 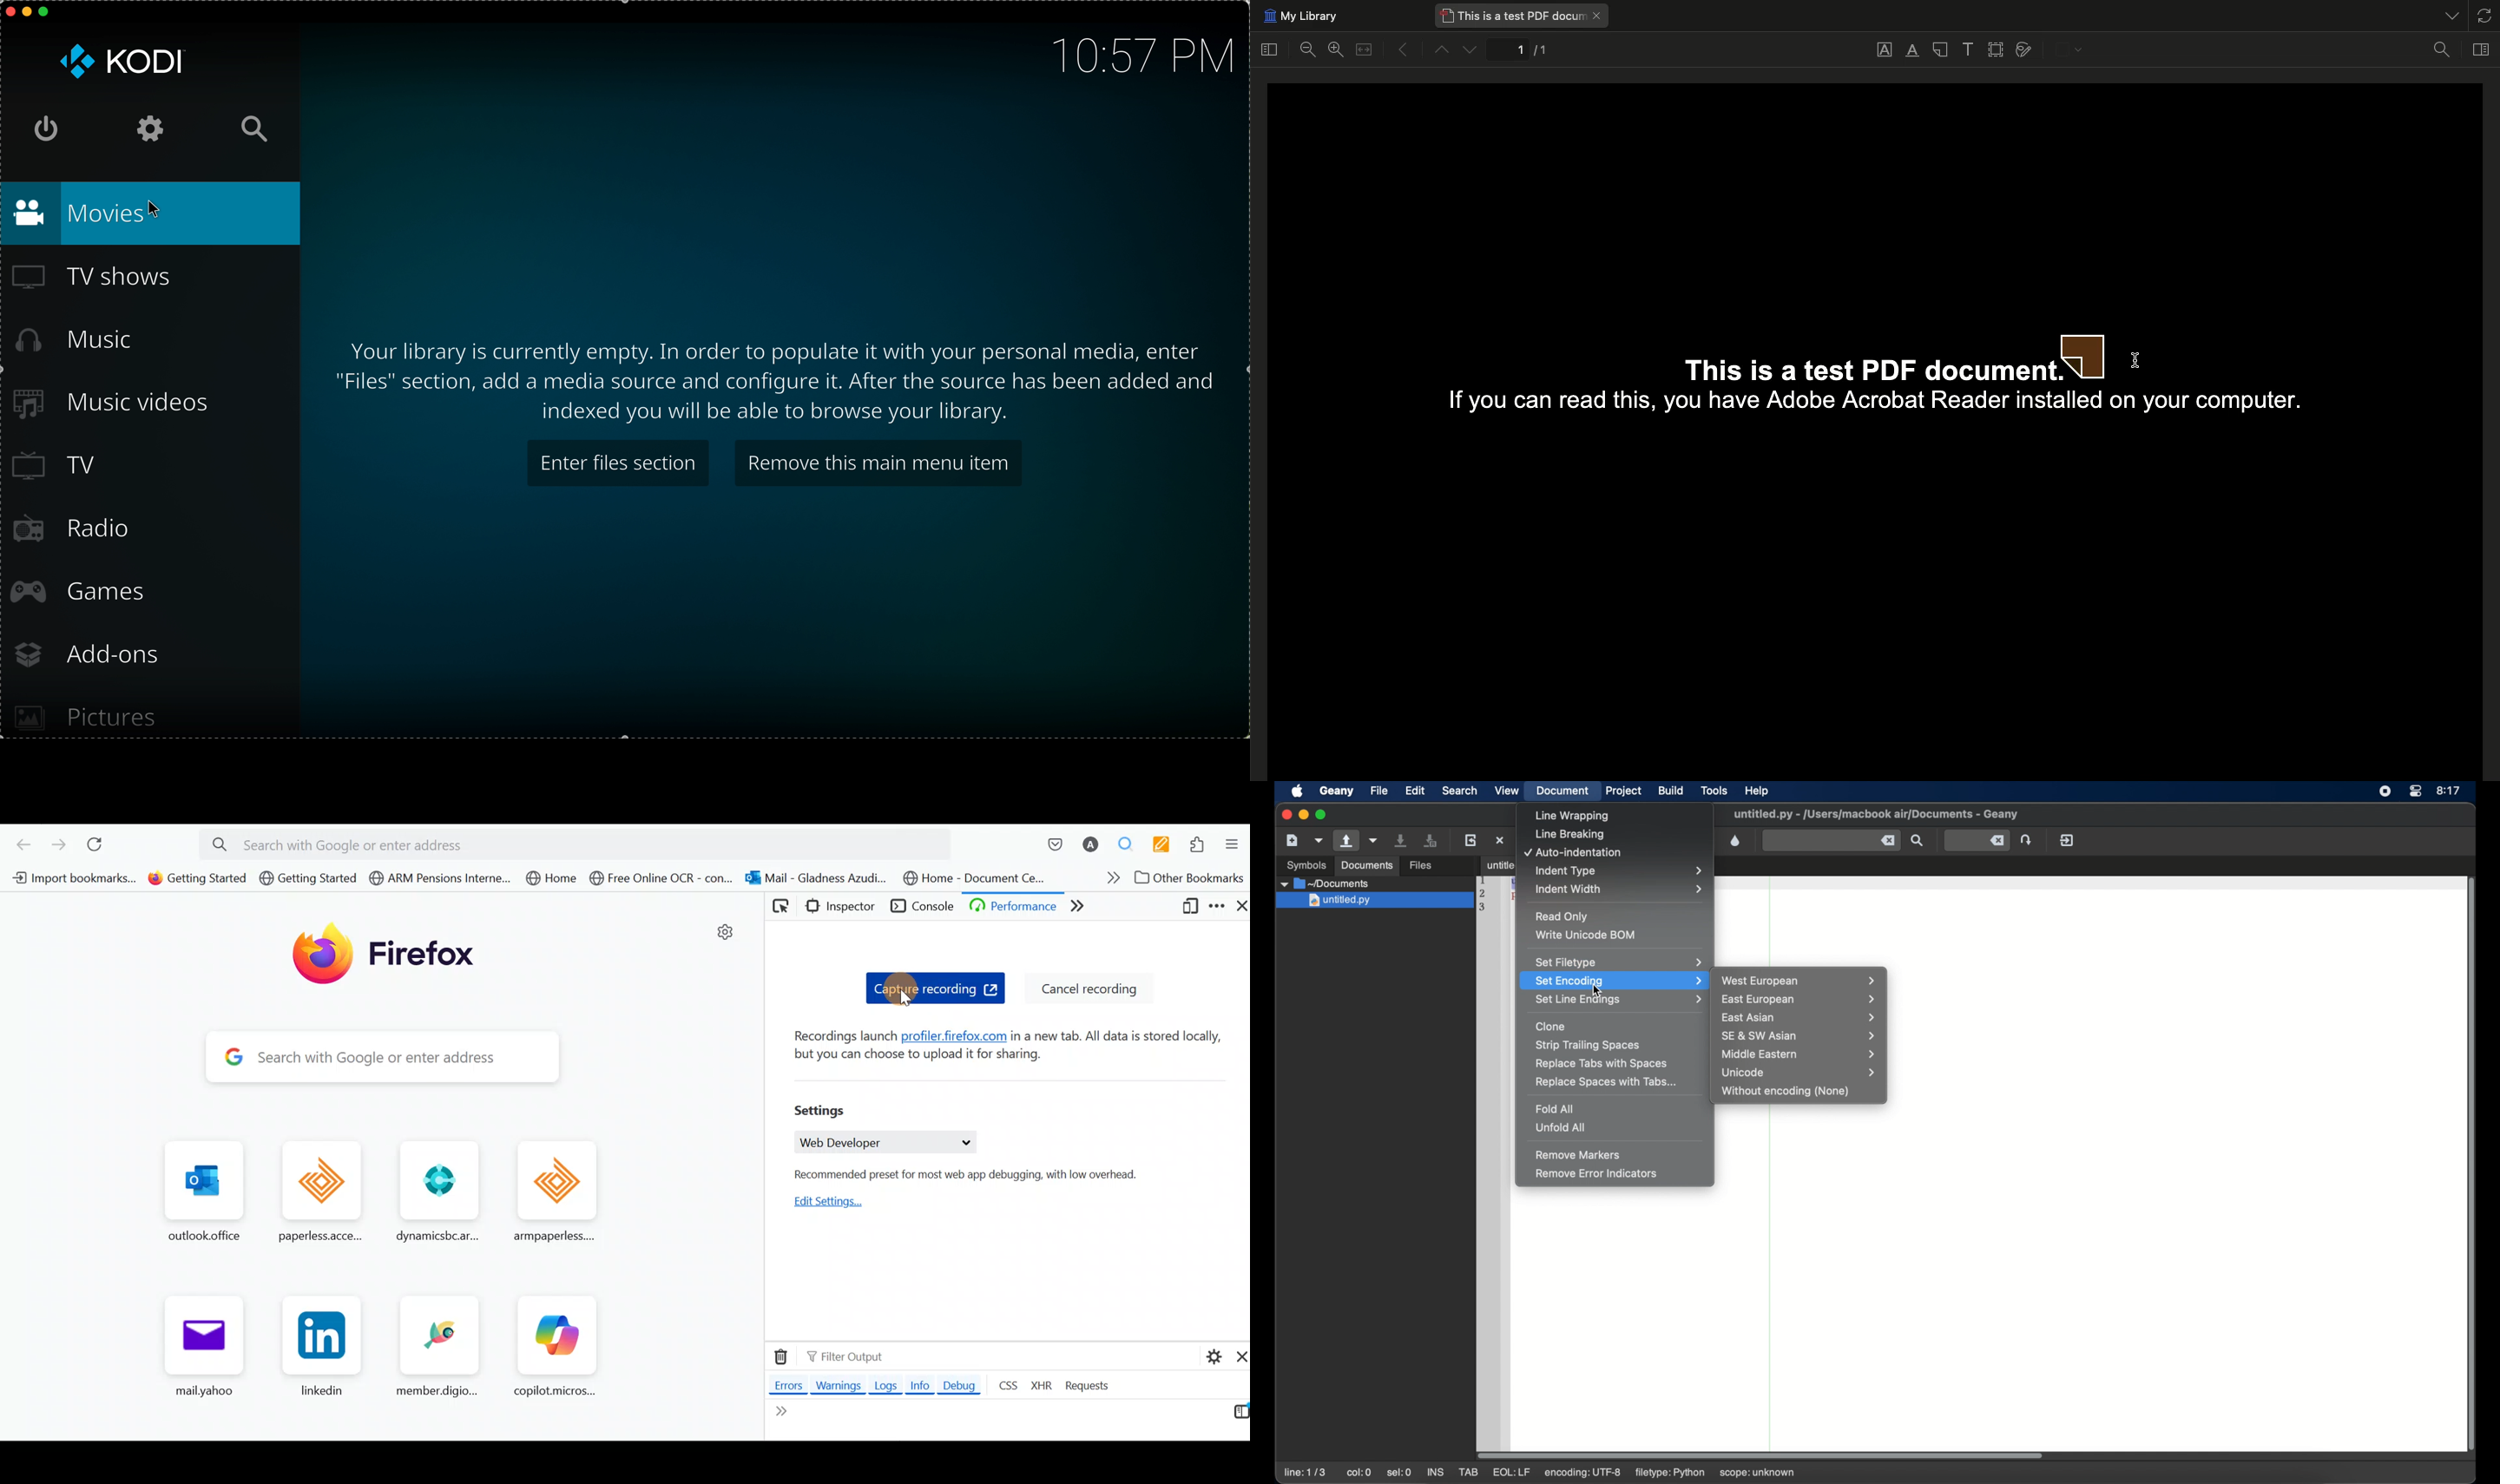 I want to click on pictures, so click(x=87, y=711).